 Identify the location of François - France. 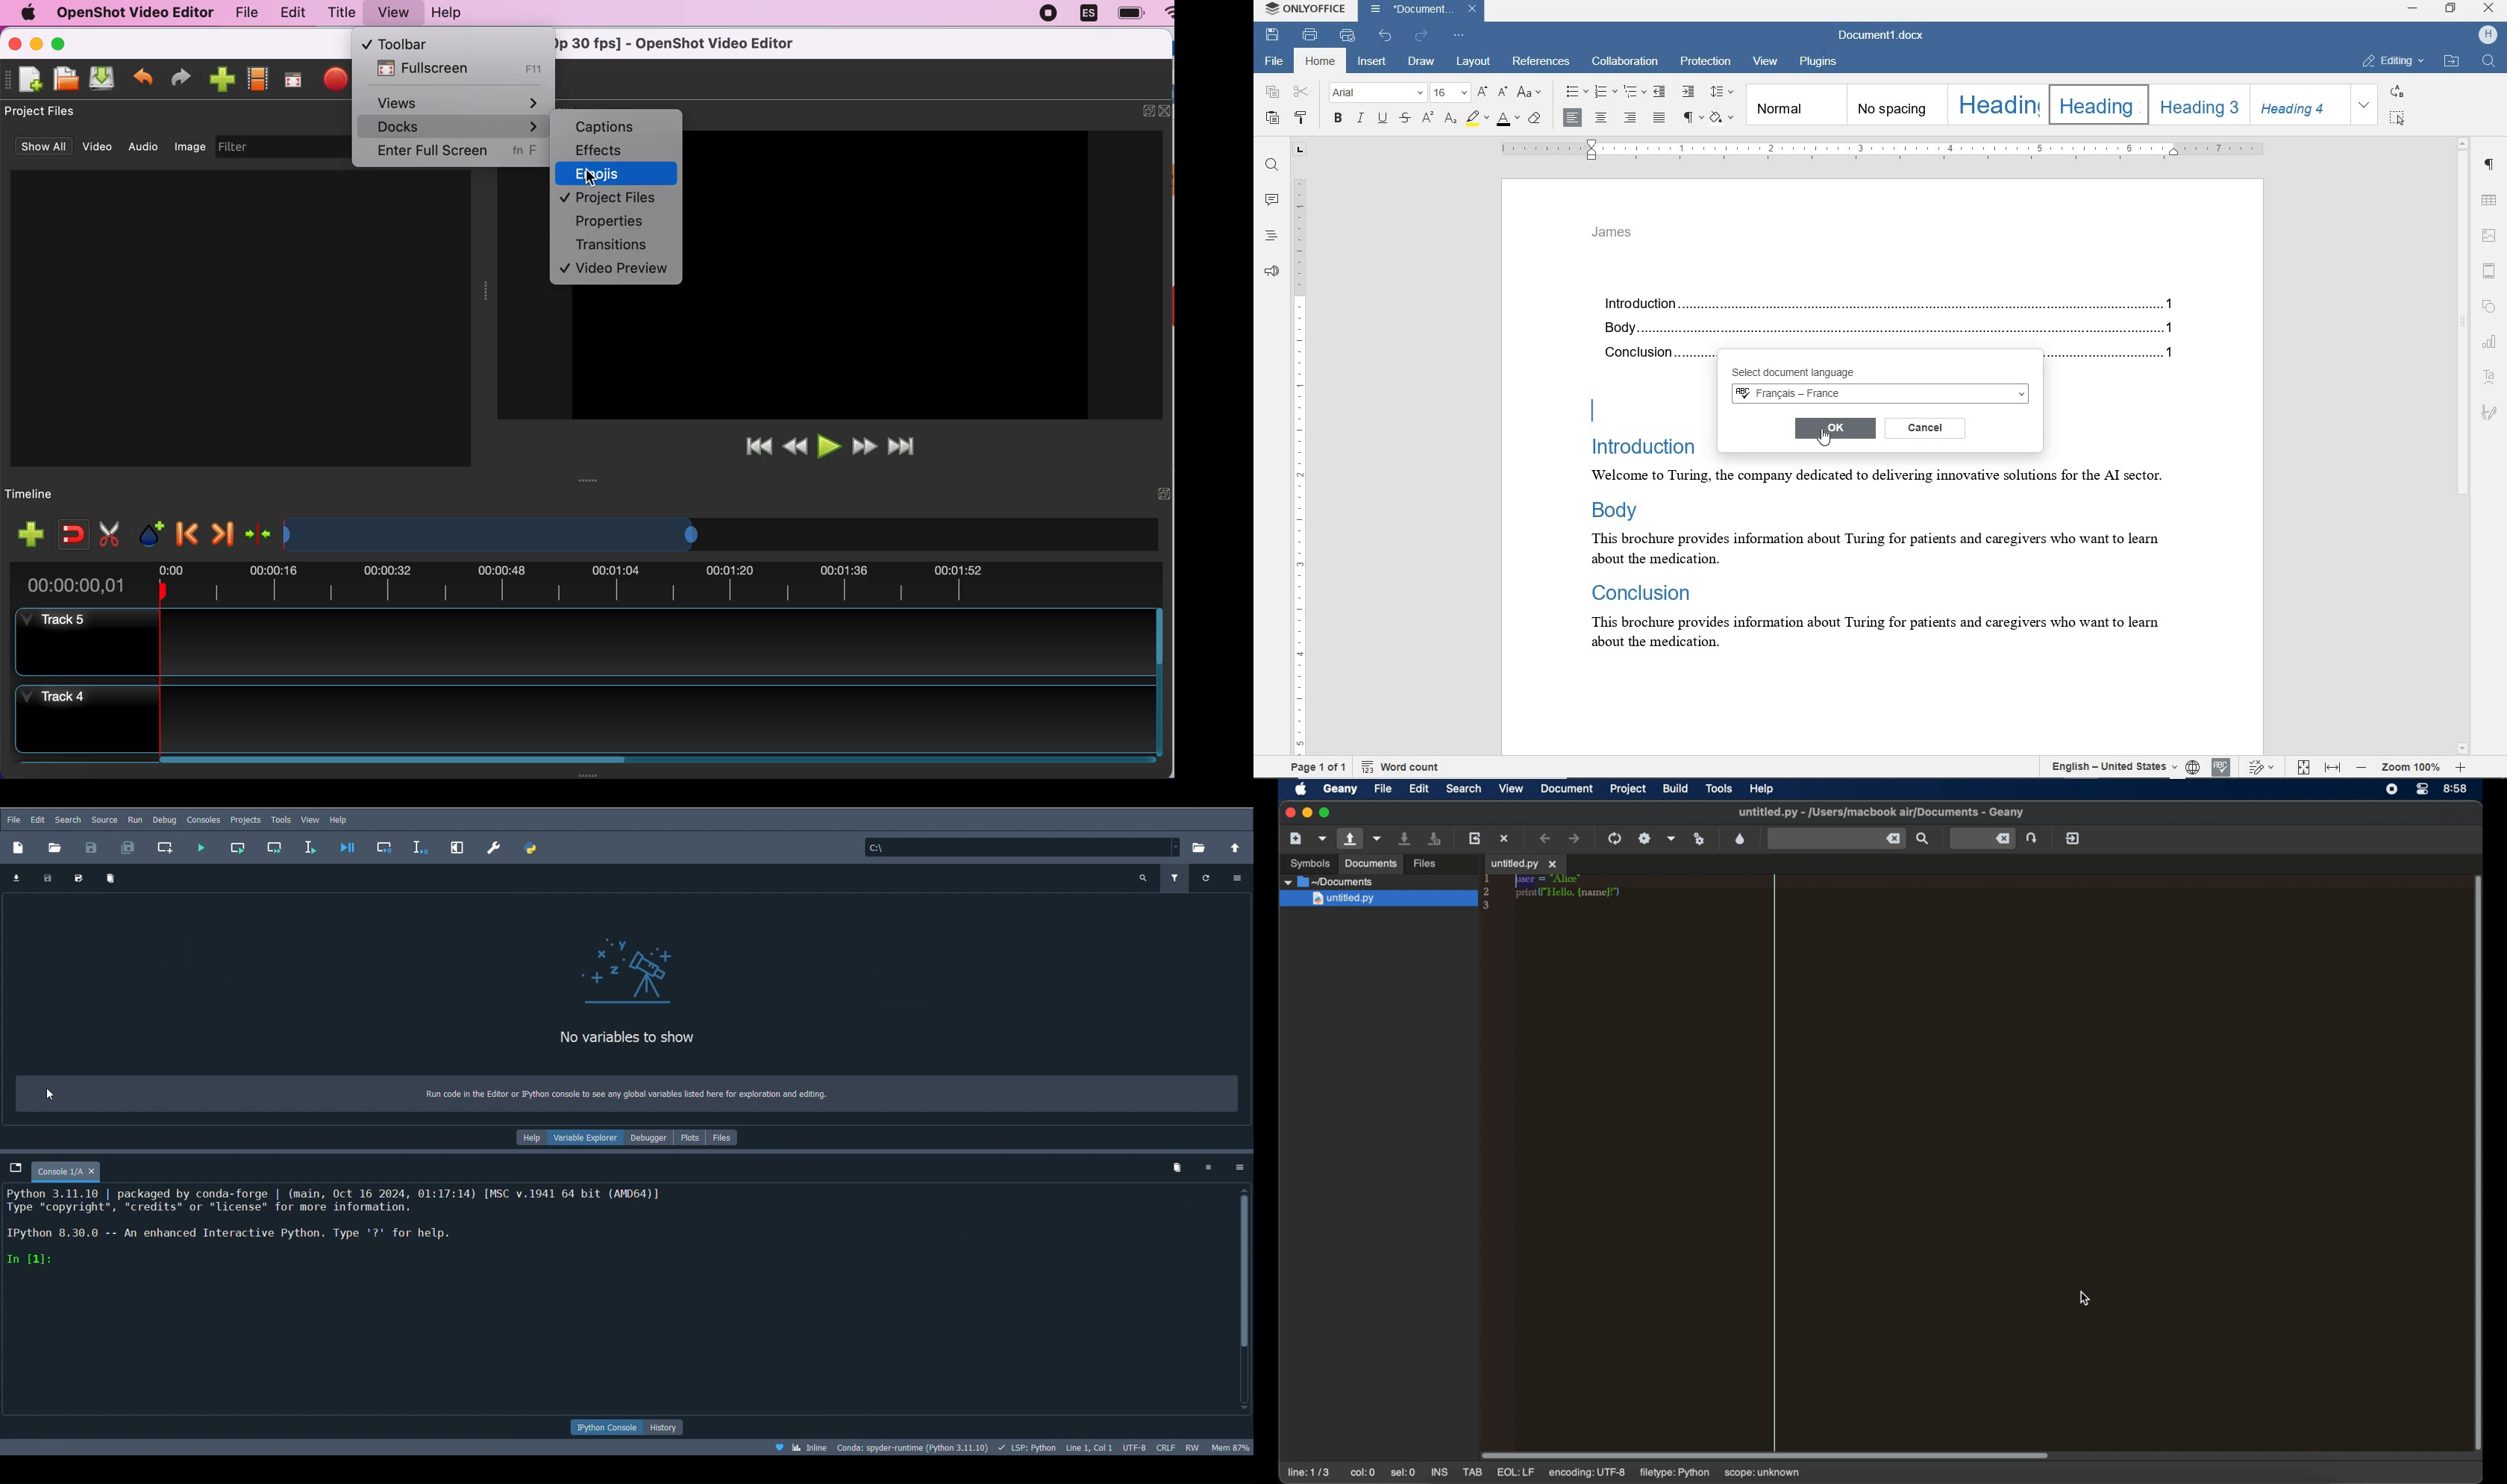
(1880, 395).